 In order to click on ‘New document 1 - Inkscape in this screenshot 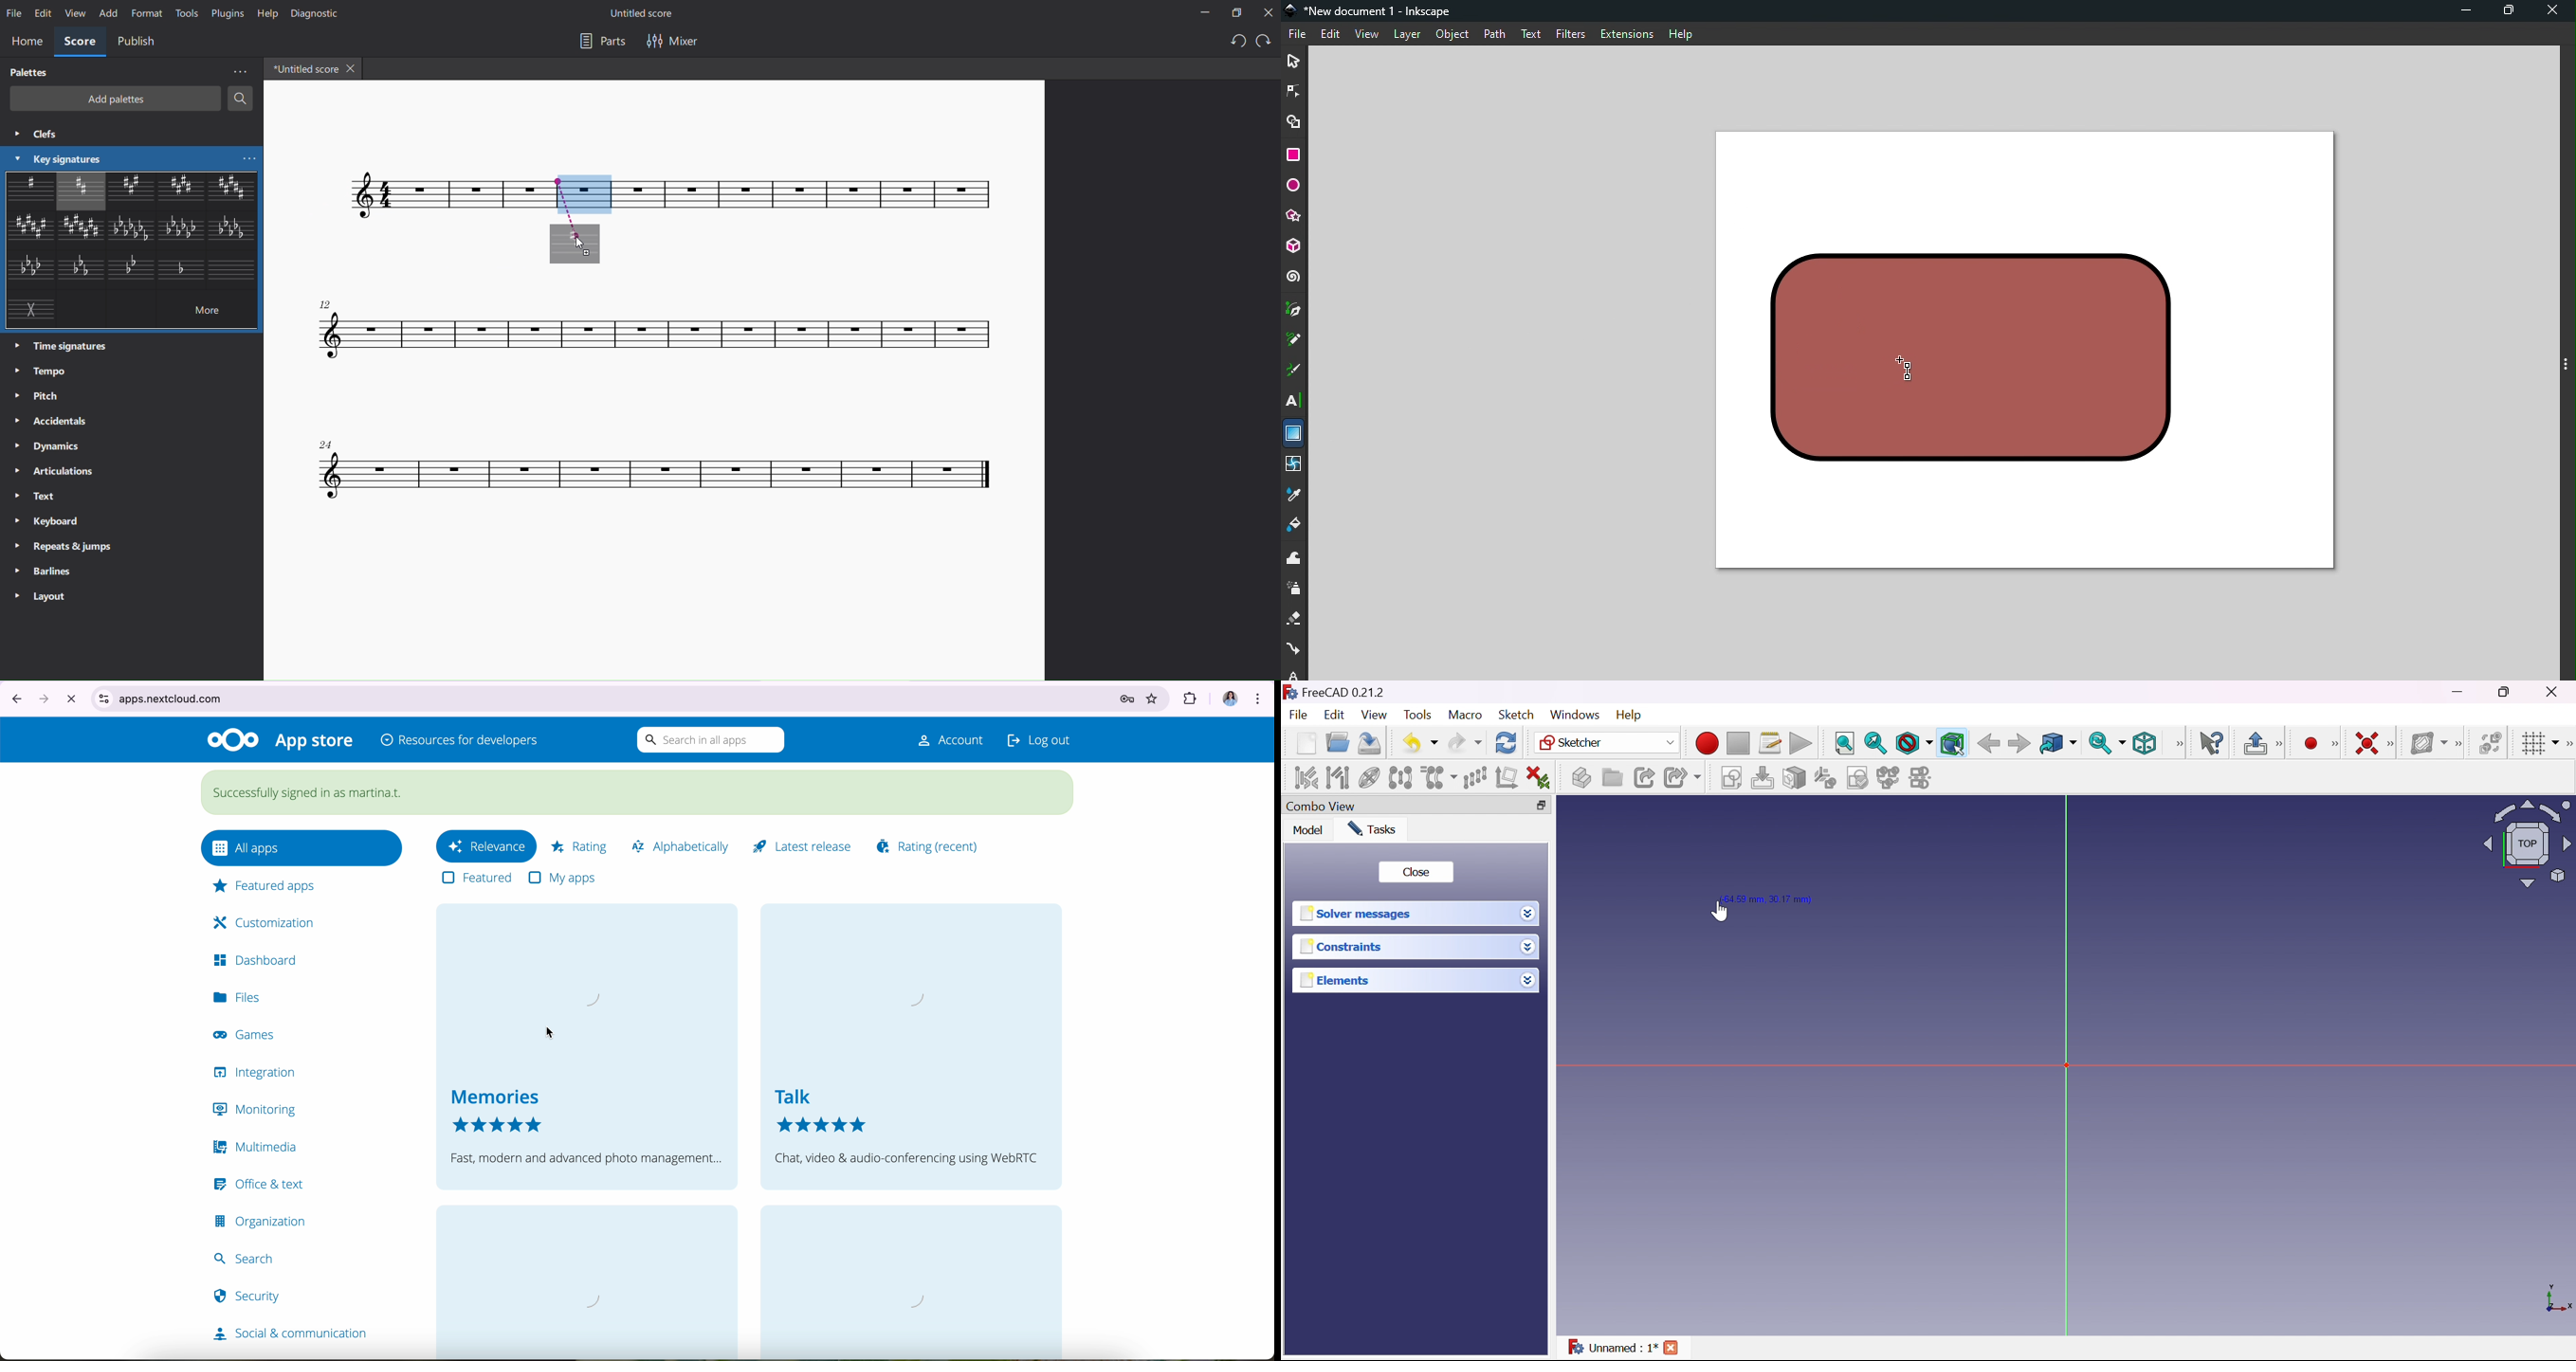, I will do `click(1380, 11)`.